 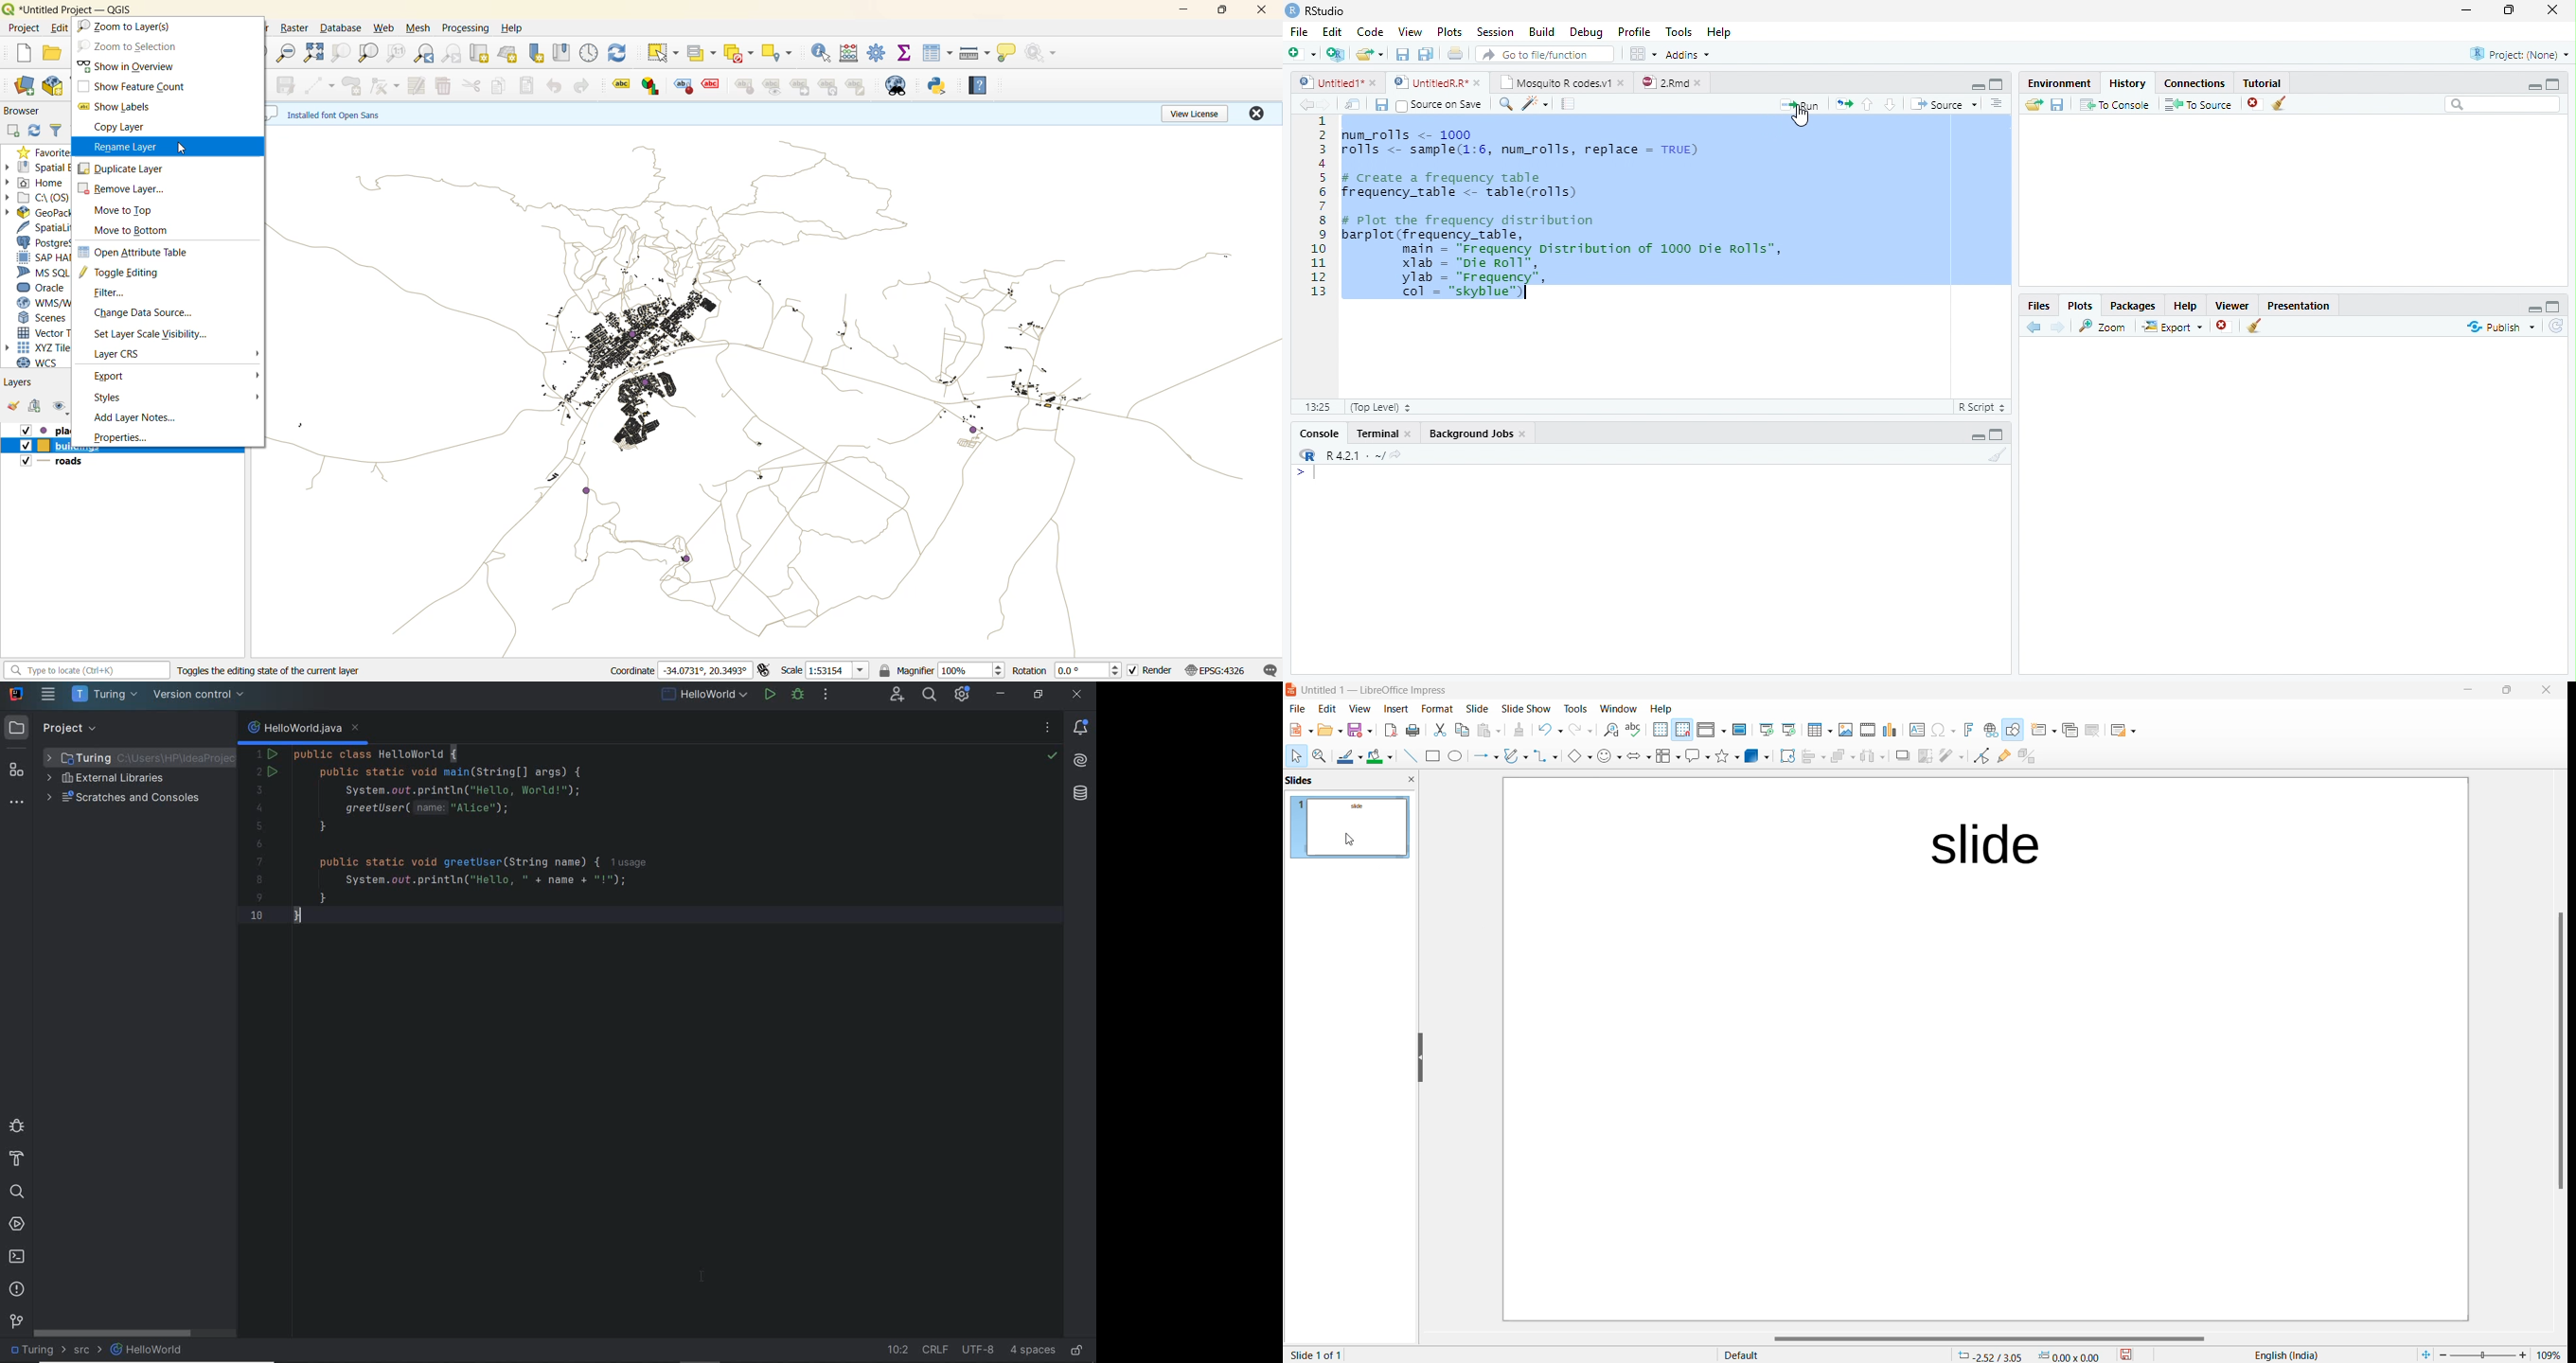 What do you see at coordinates (1543, 54) in the screenshot?
I see `Go to file/function` at bounding box center [1543, 54].